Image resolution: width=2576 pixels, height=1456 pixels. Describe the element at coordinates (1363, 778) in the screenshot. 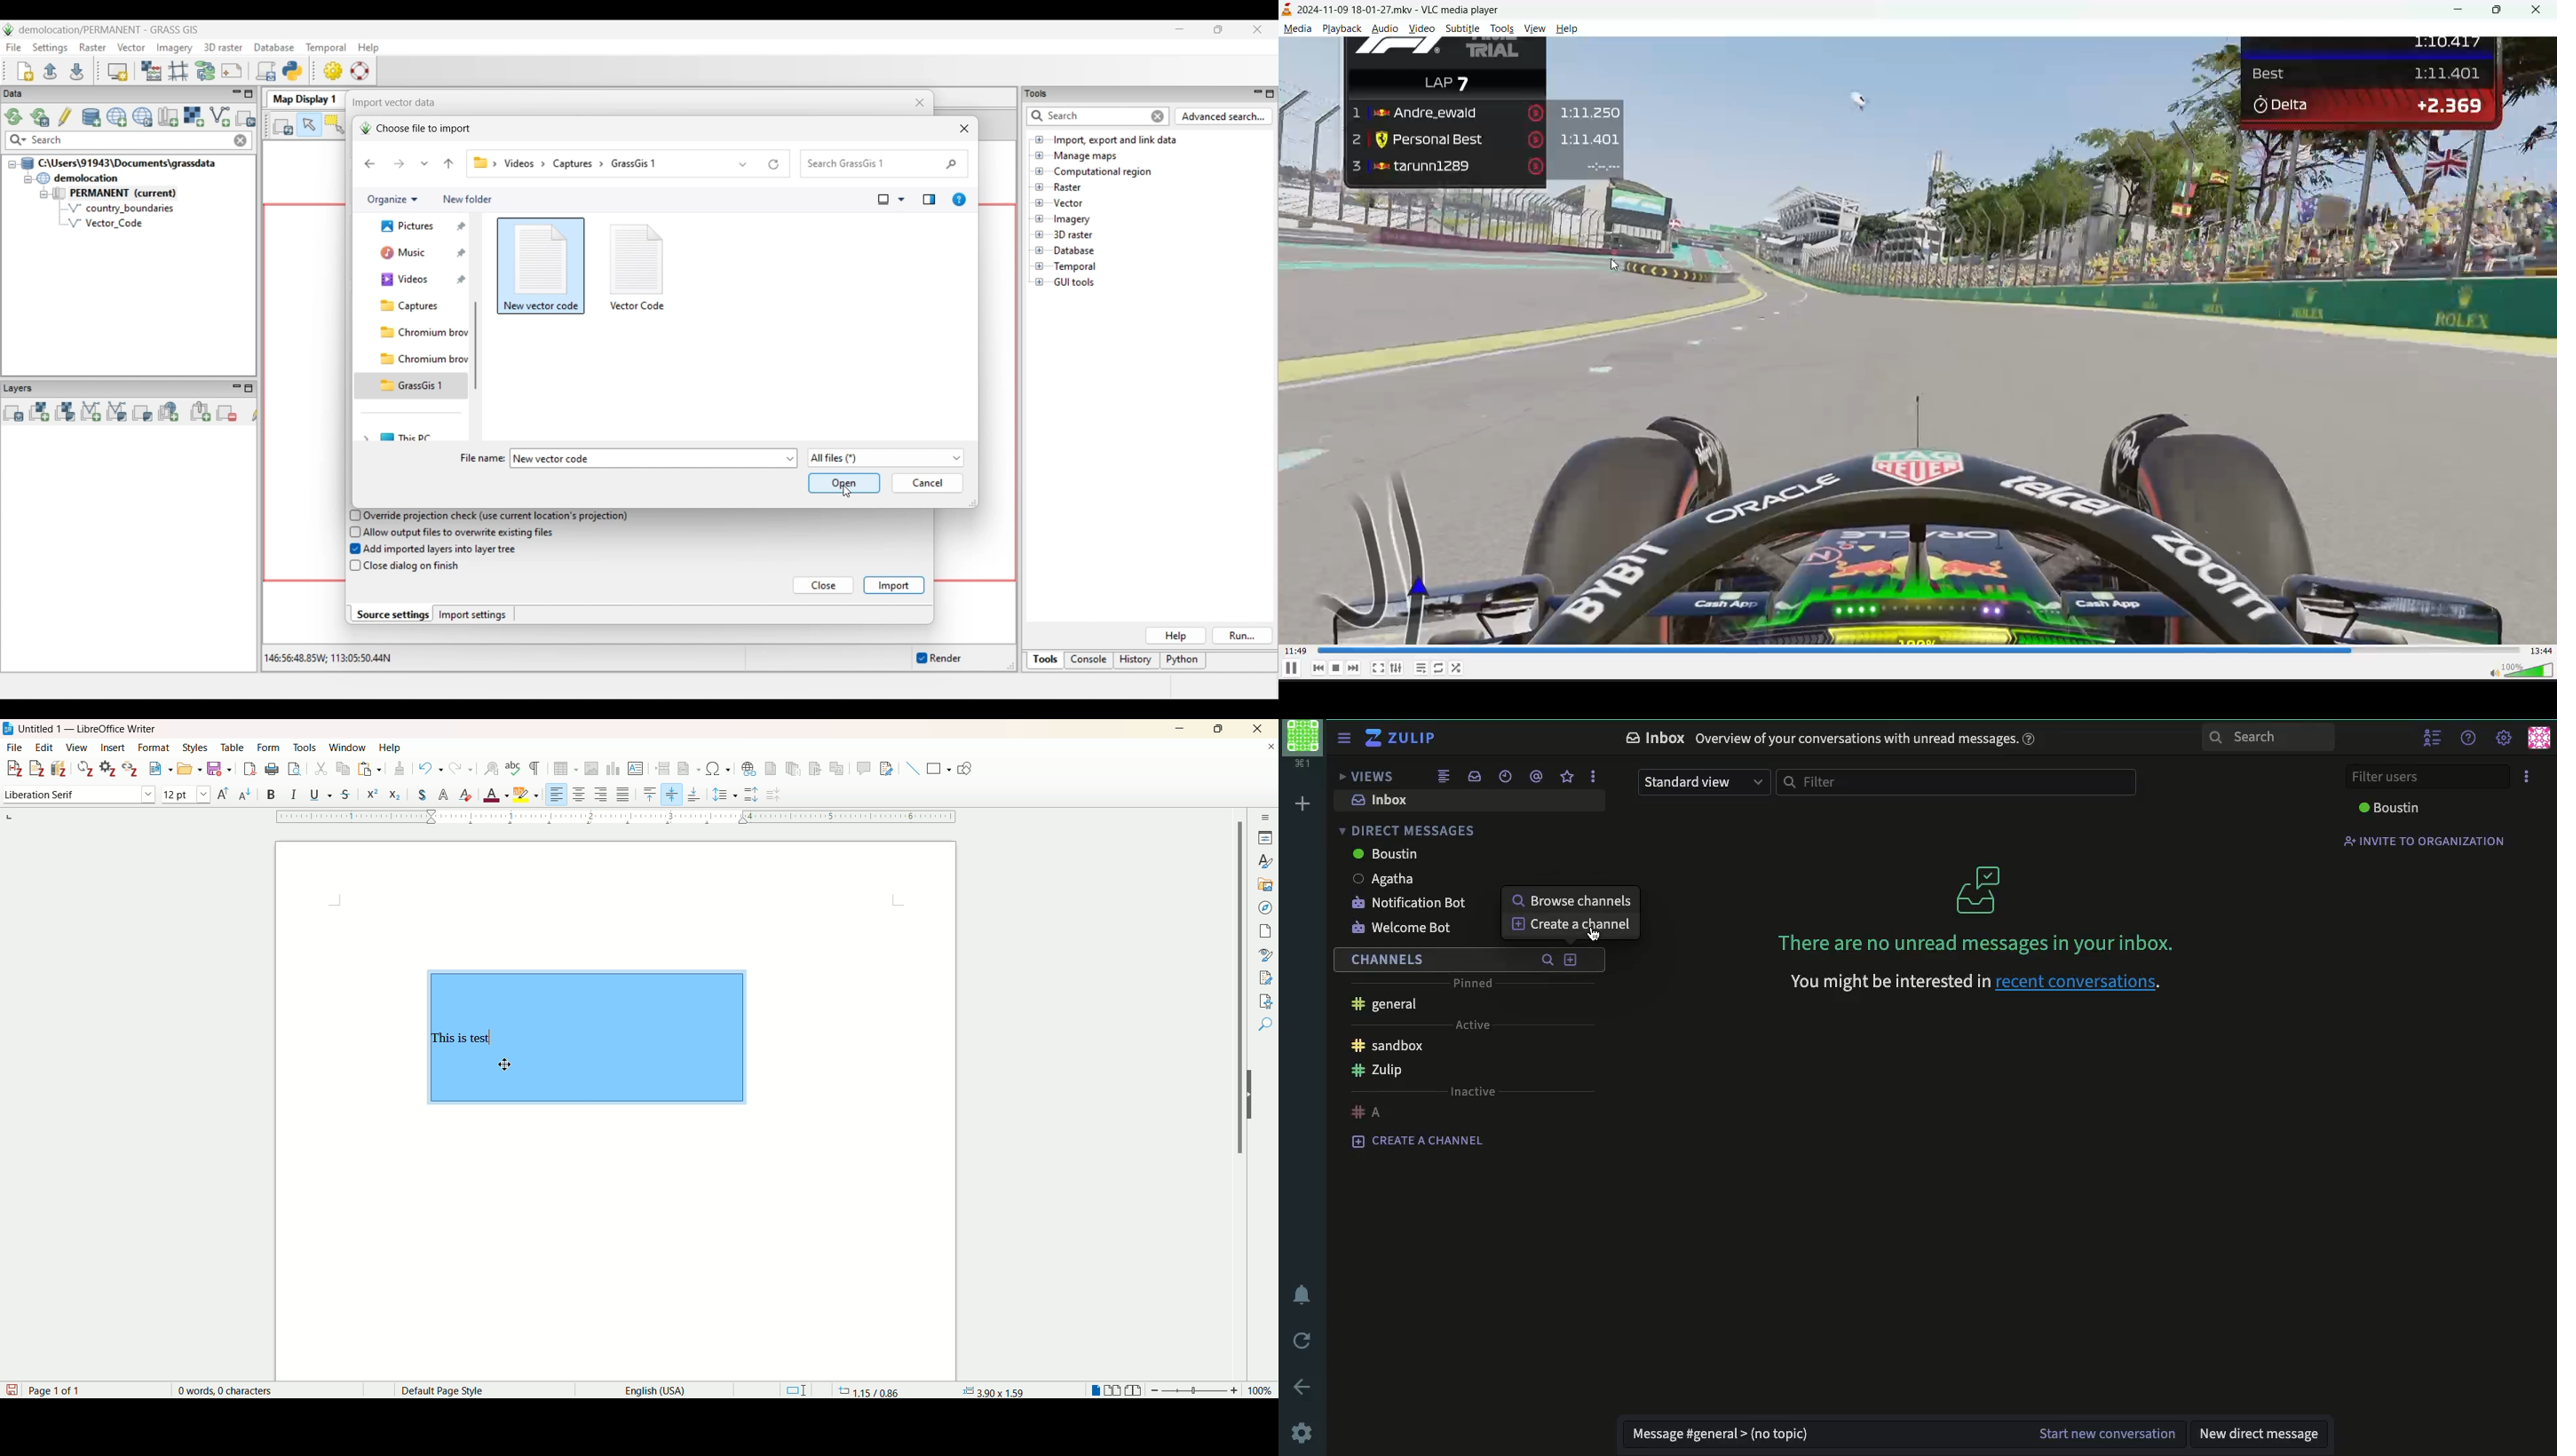

I see `views` at that location.